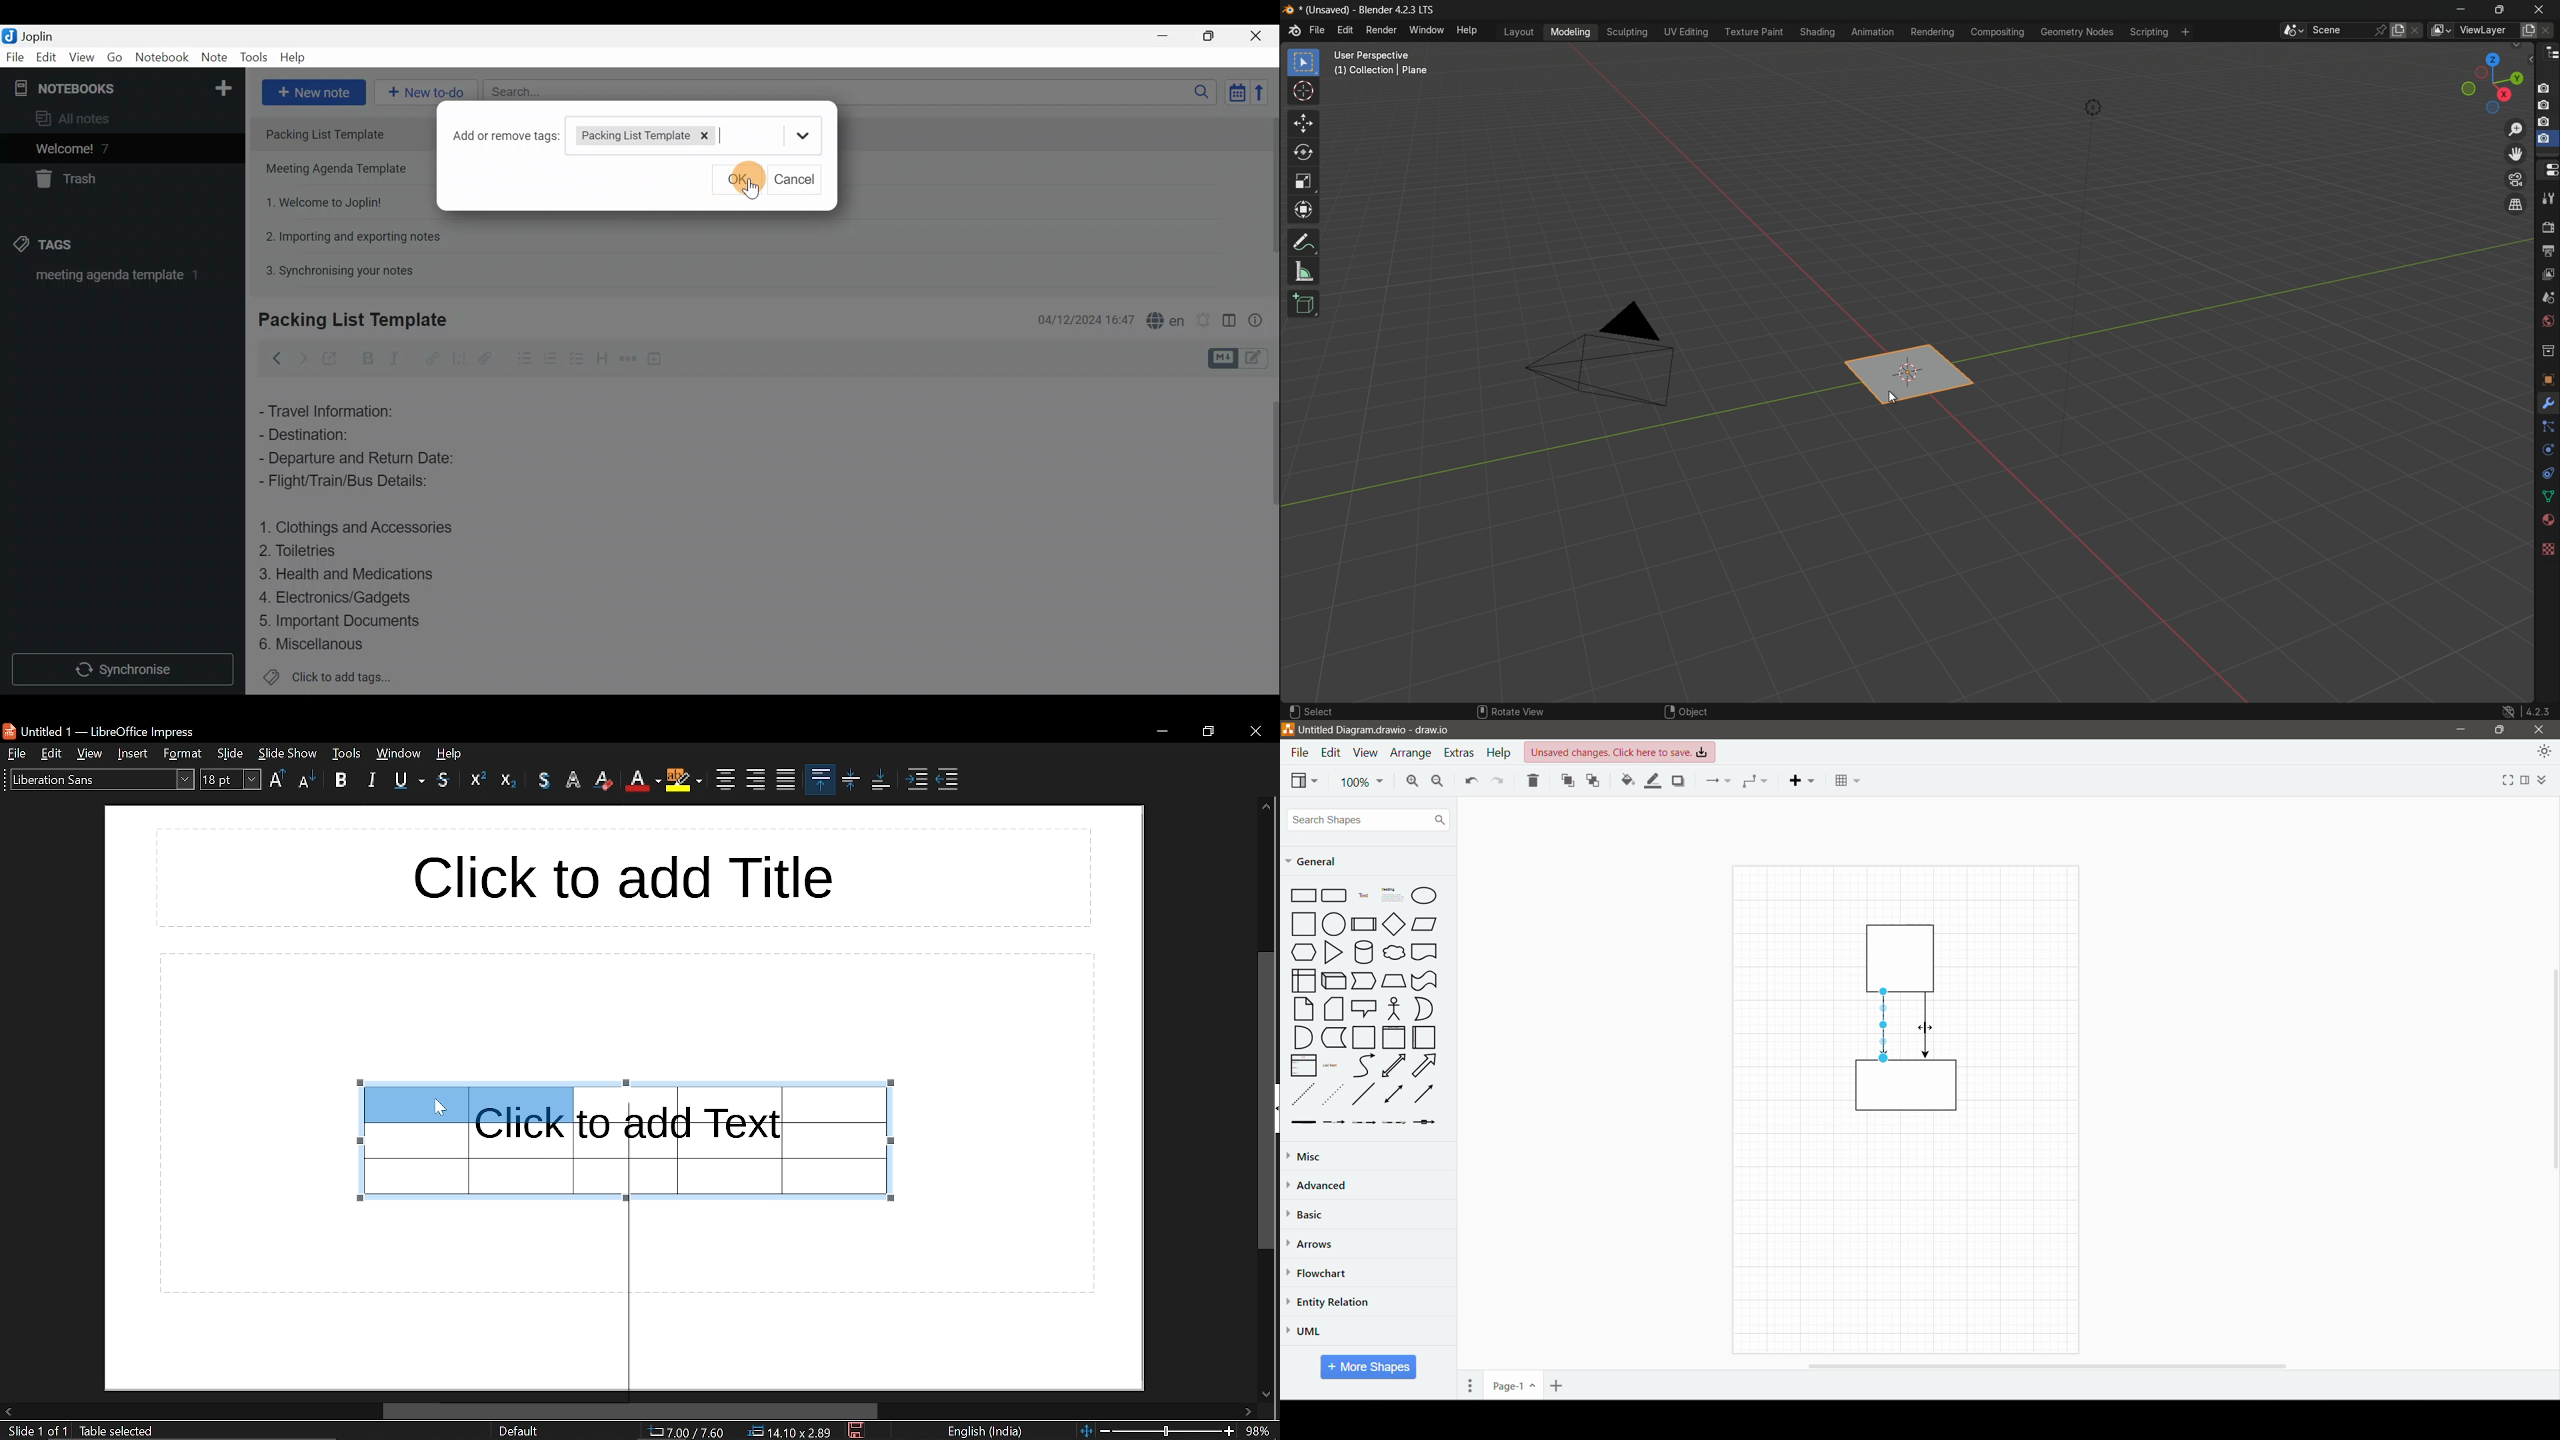  What do you see at coordinates (1254, 729) in the screenshot?
I see `close` at bounding box center [1254, 729].